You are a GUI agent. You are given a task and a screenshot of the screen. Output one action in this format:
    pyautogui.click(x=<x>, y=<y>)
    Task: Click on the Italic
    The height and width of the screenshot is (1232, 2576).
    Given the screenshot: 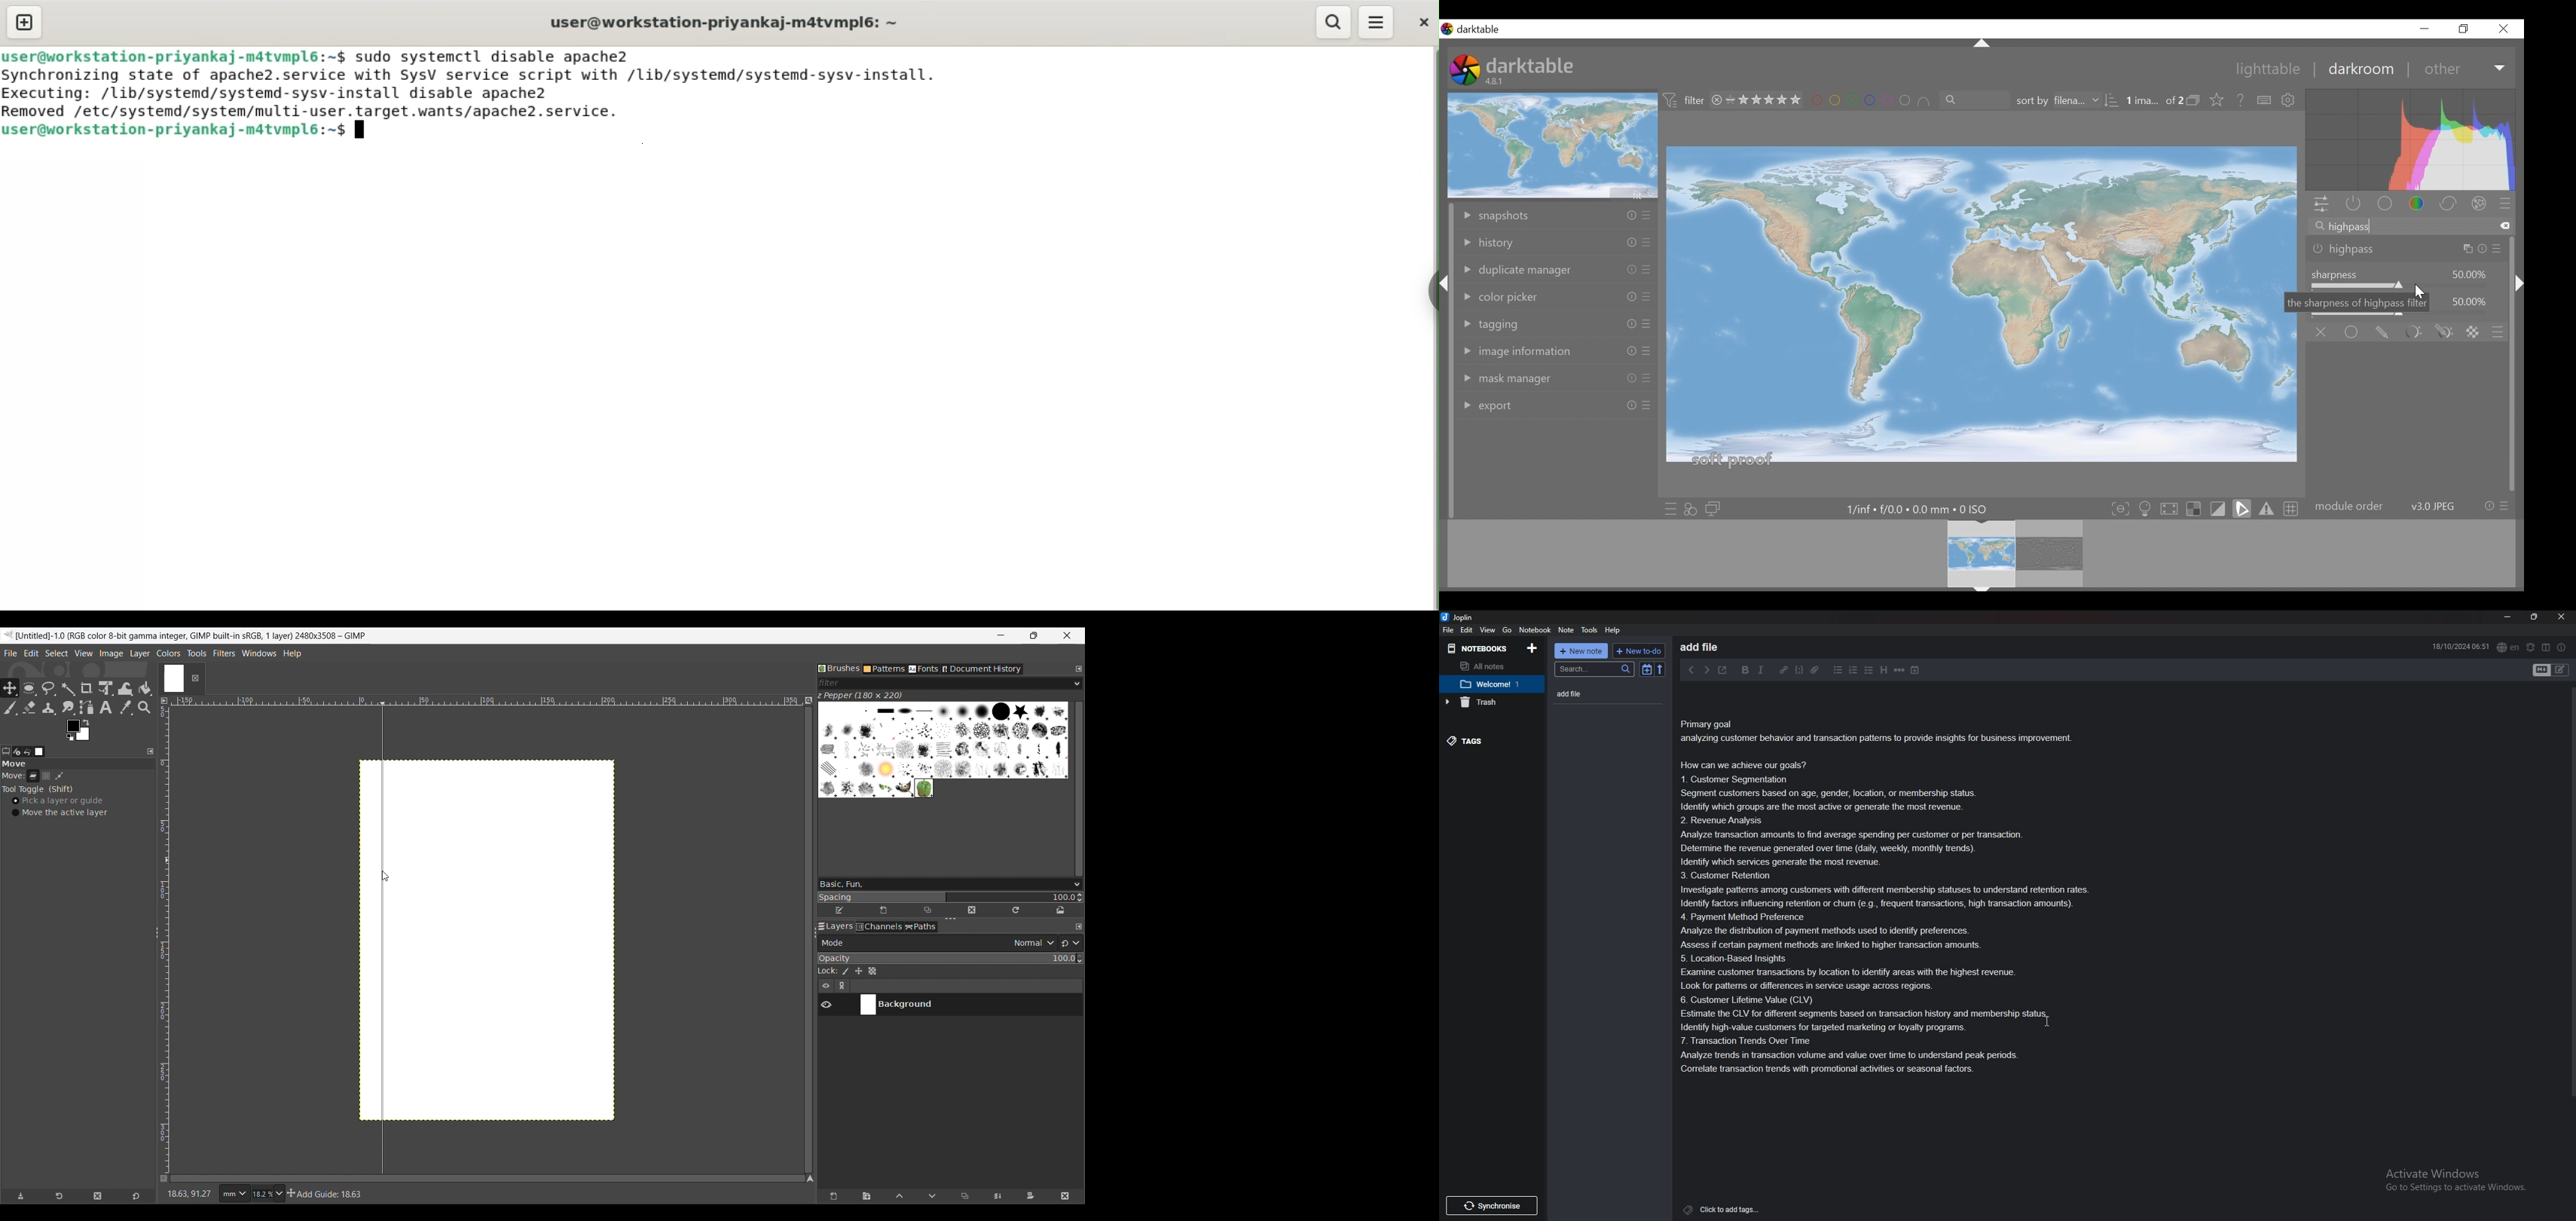 What is the action you would take?
    pyautogui.click(x=1759, y=670)
    